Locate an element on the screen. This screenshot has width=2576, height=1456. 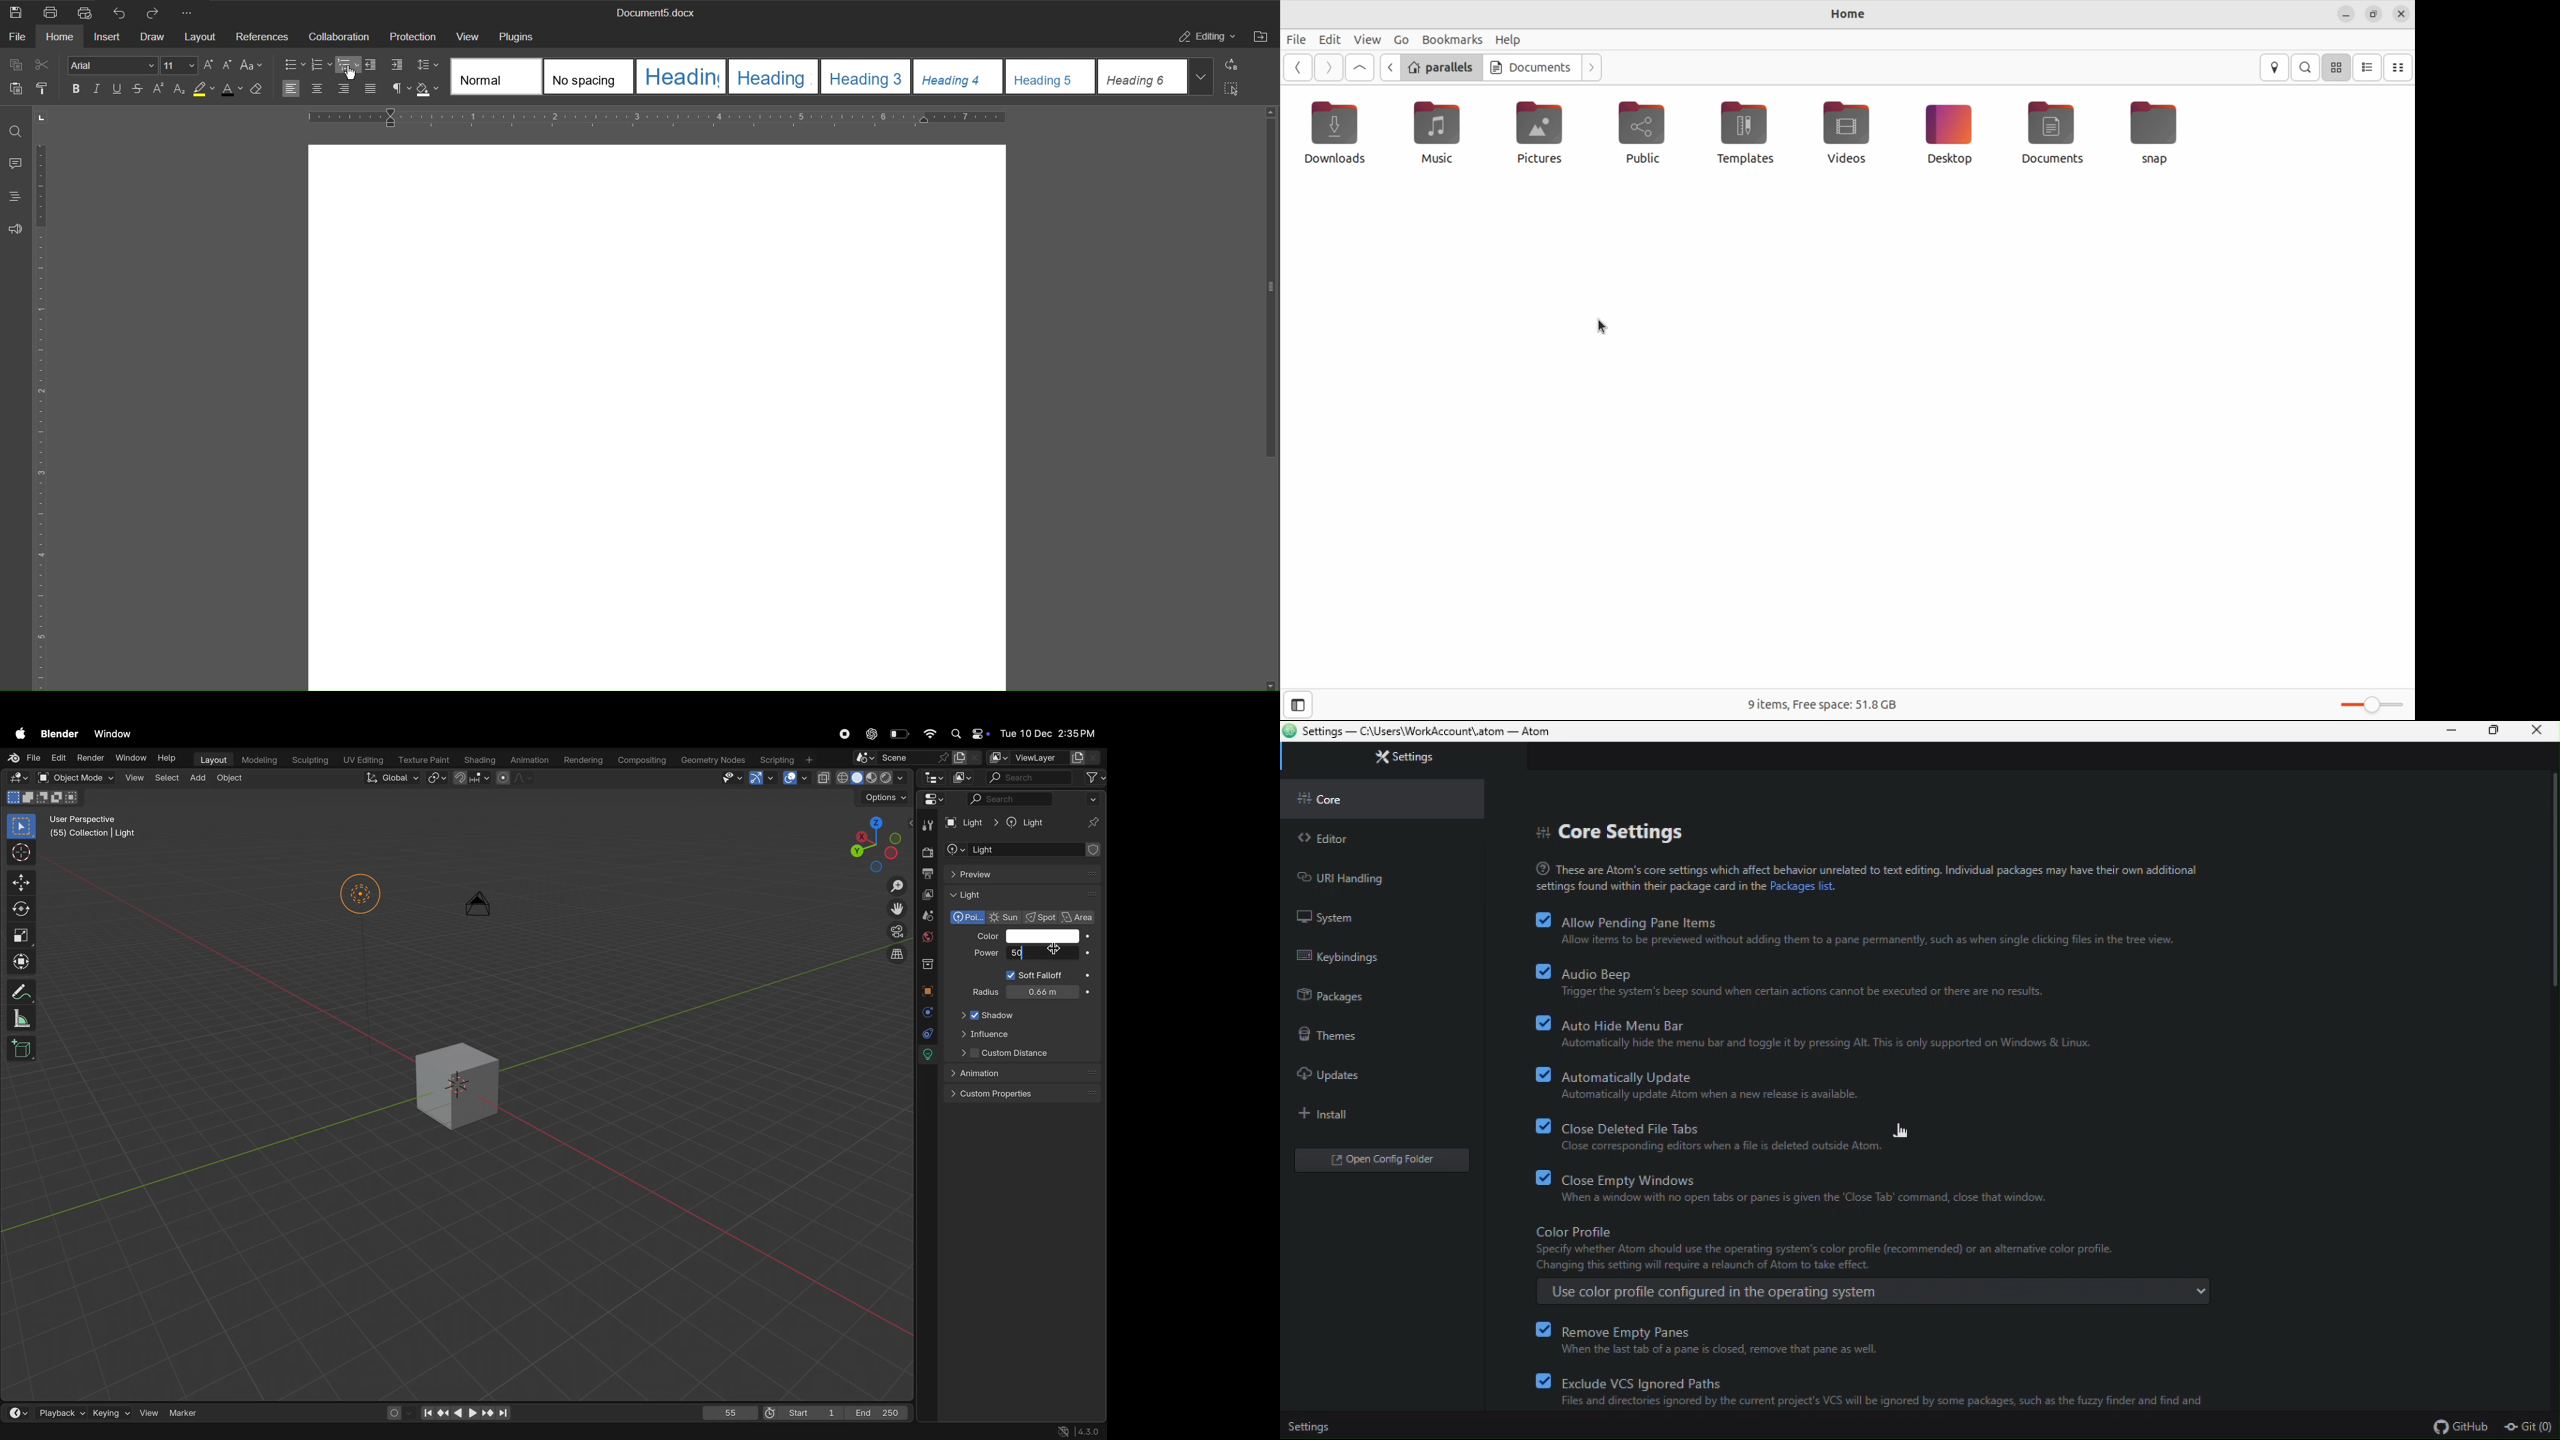
playback is located at coordinates (62, 1412).